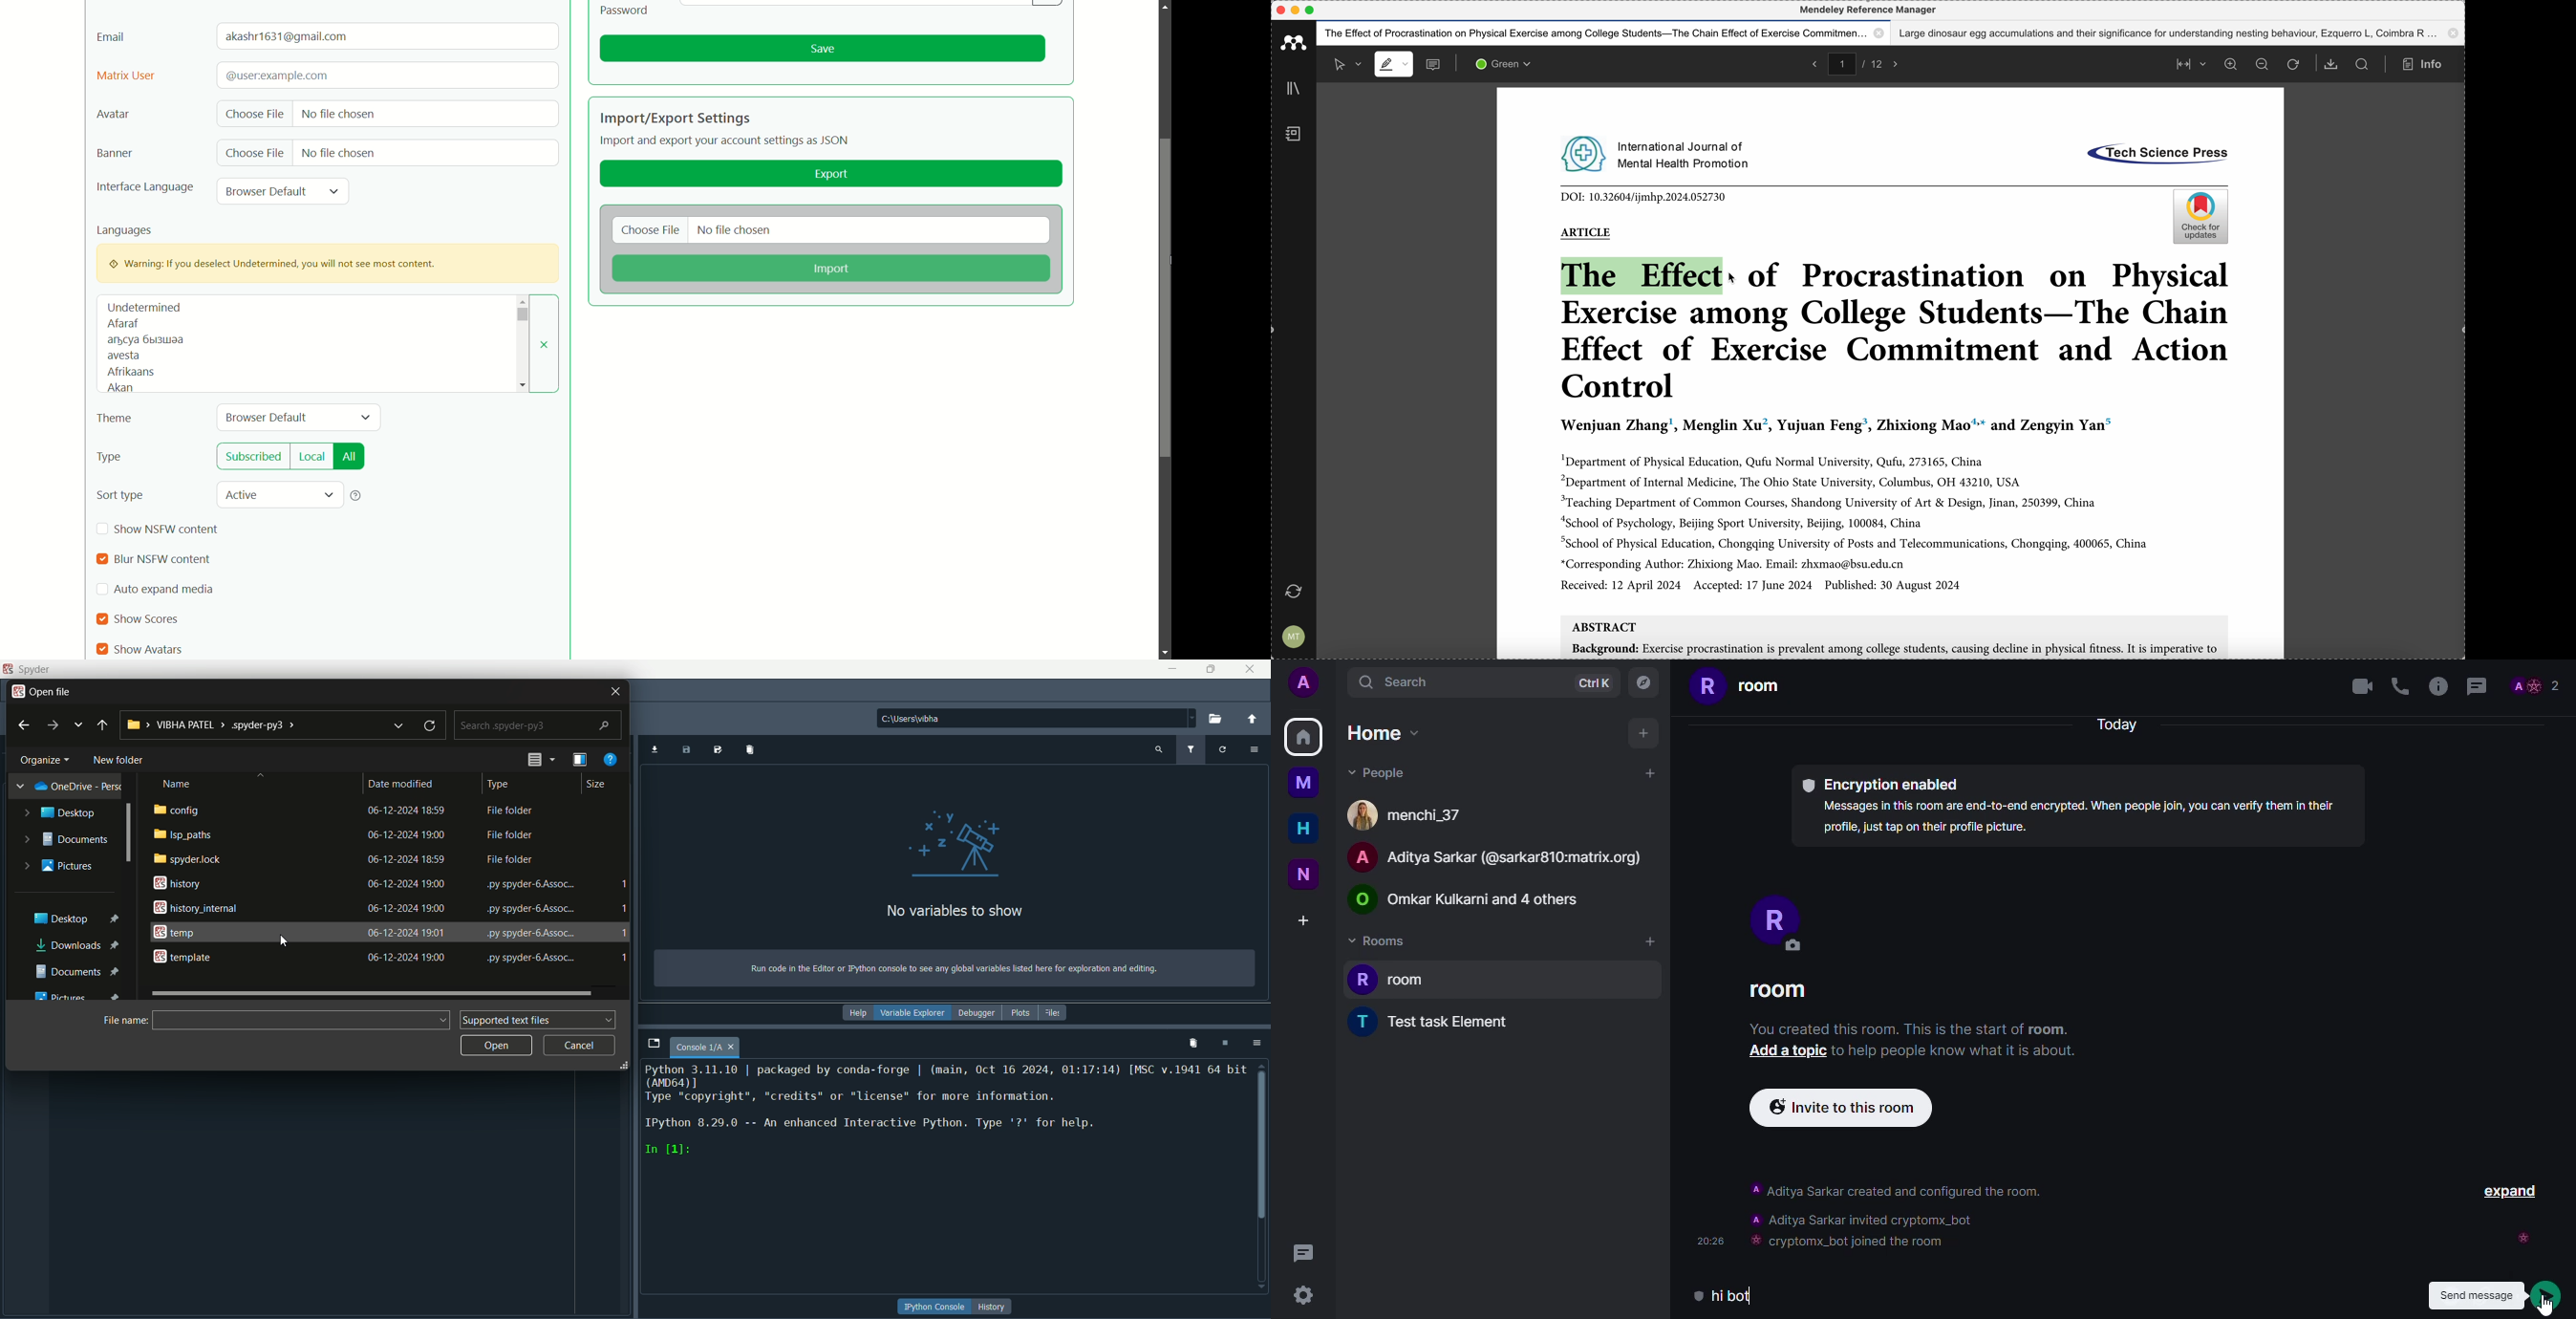 This screenshot has width=2576, height=1344. I want to click on last sync, so click(1297, 591).